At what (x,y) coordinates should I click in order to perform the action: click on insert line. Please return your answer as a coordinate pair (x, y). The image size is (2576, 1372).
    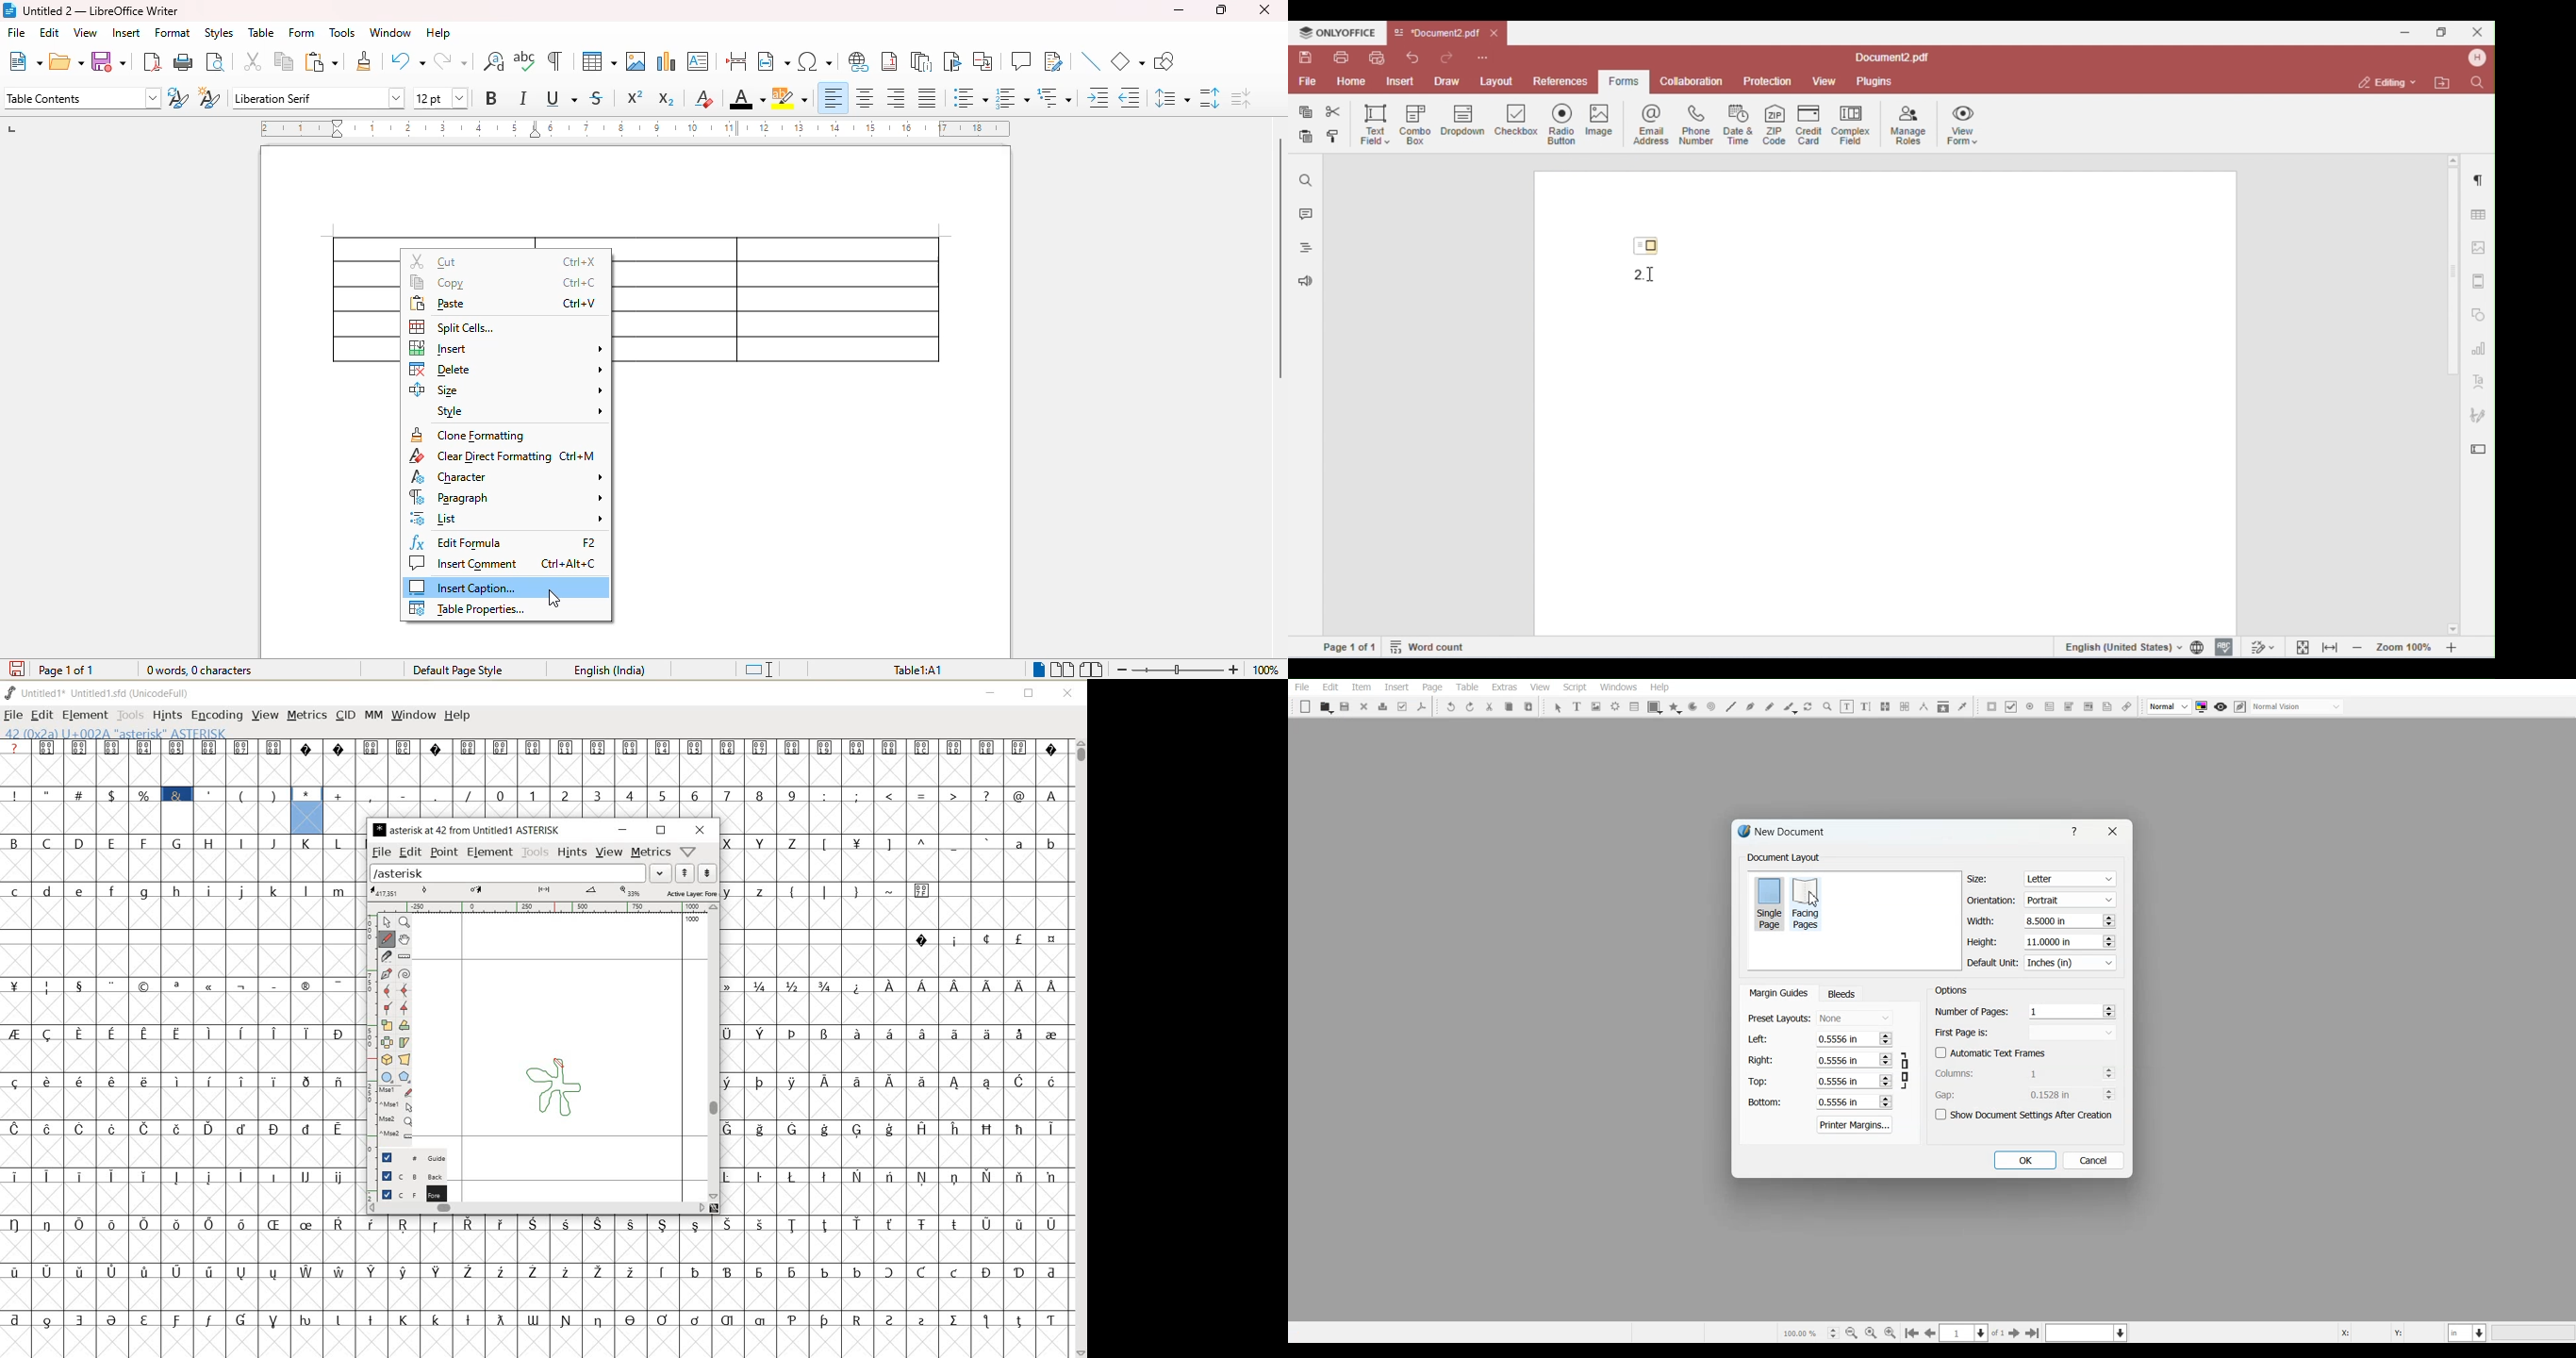
    Looking at the image, I should click on (1091, 60).